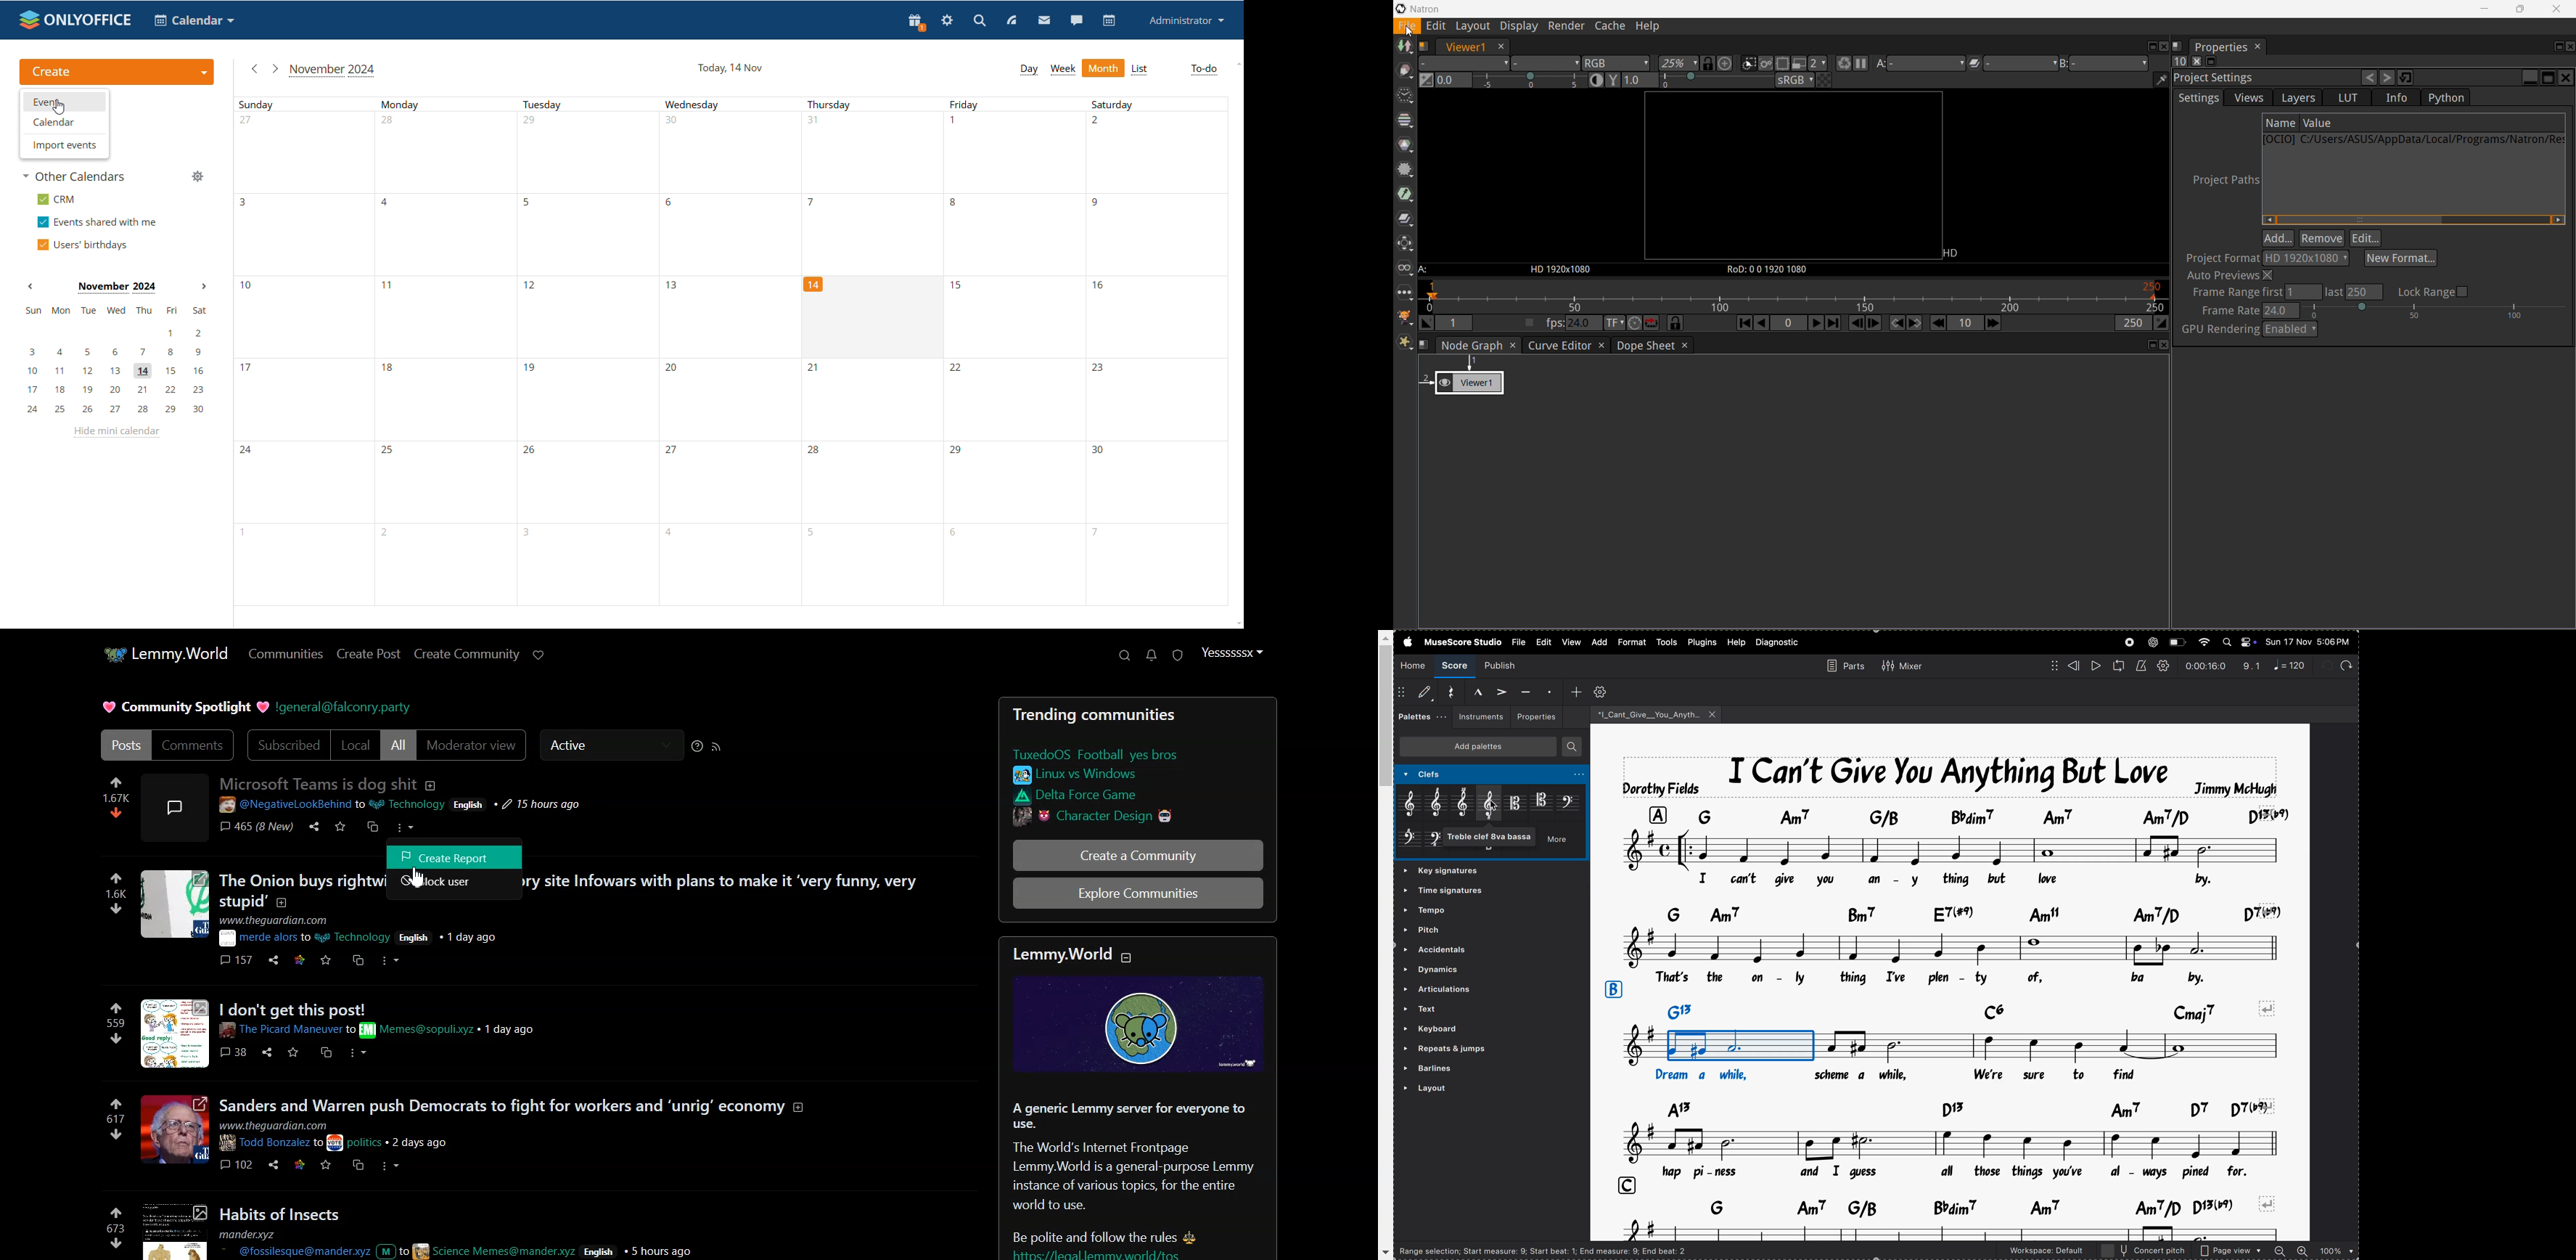 The height and width of the screenshot is (1260, 2576). What do you see at coordinates (399, 745) in the screenshot?
I see `All` at bounding box center [399, 745].